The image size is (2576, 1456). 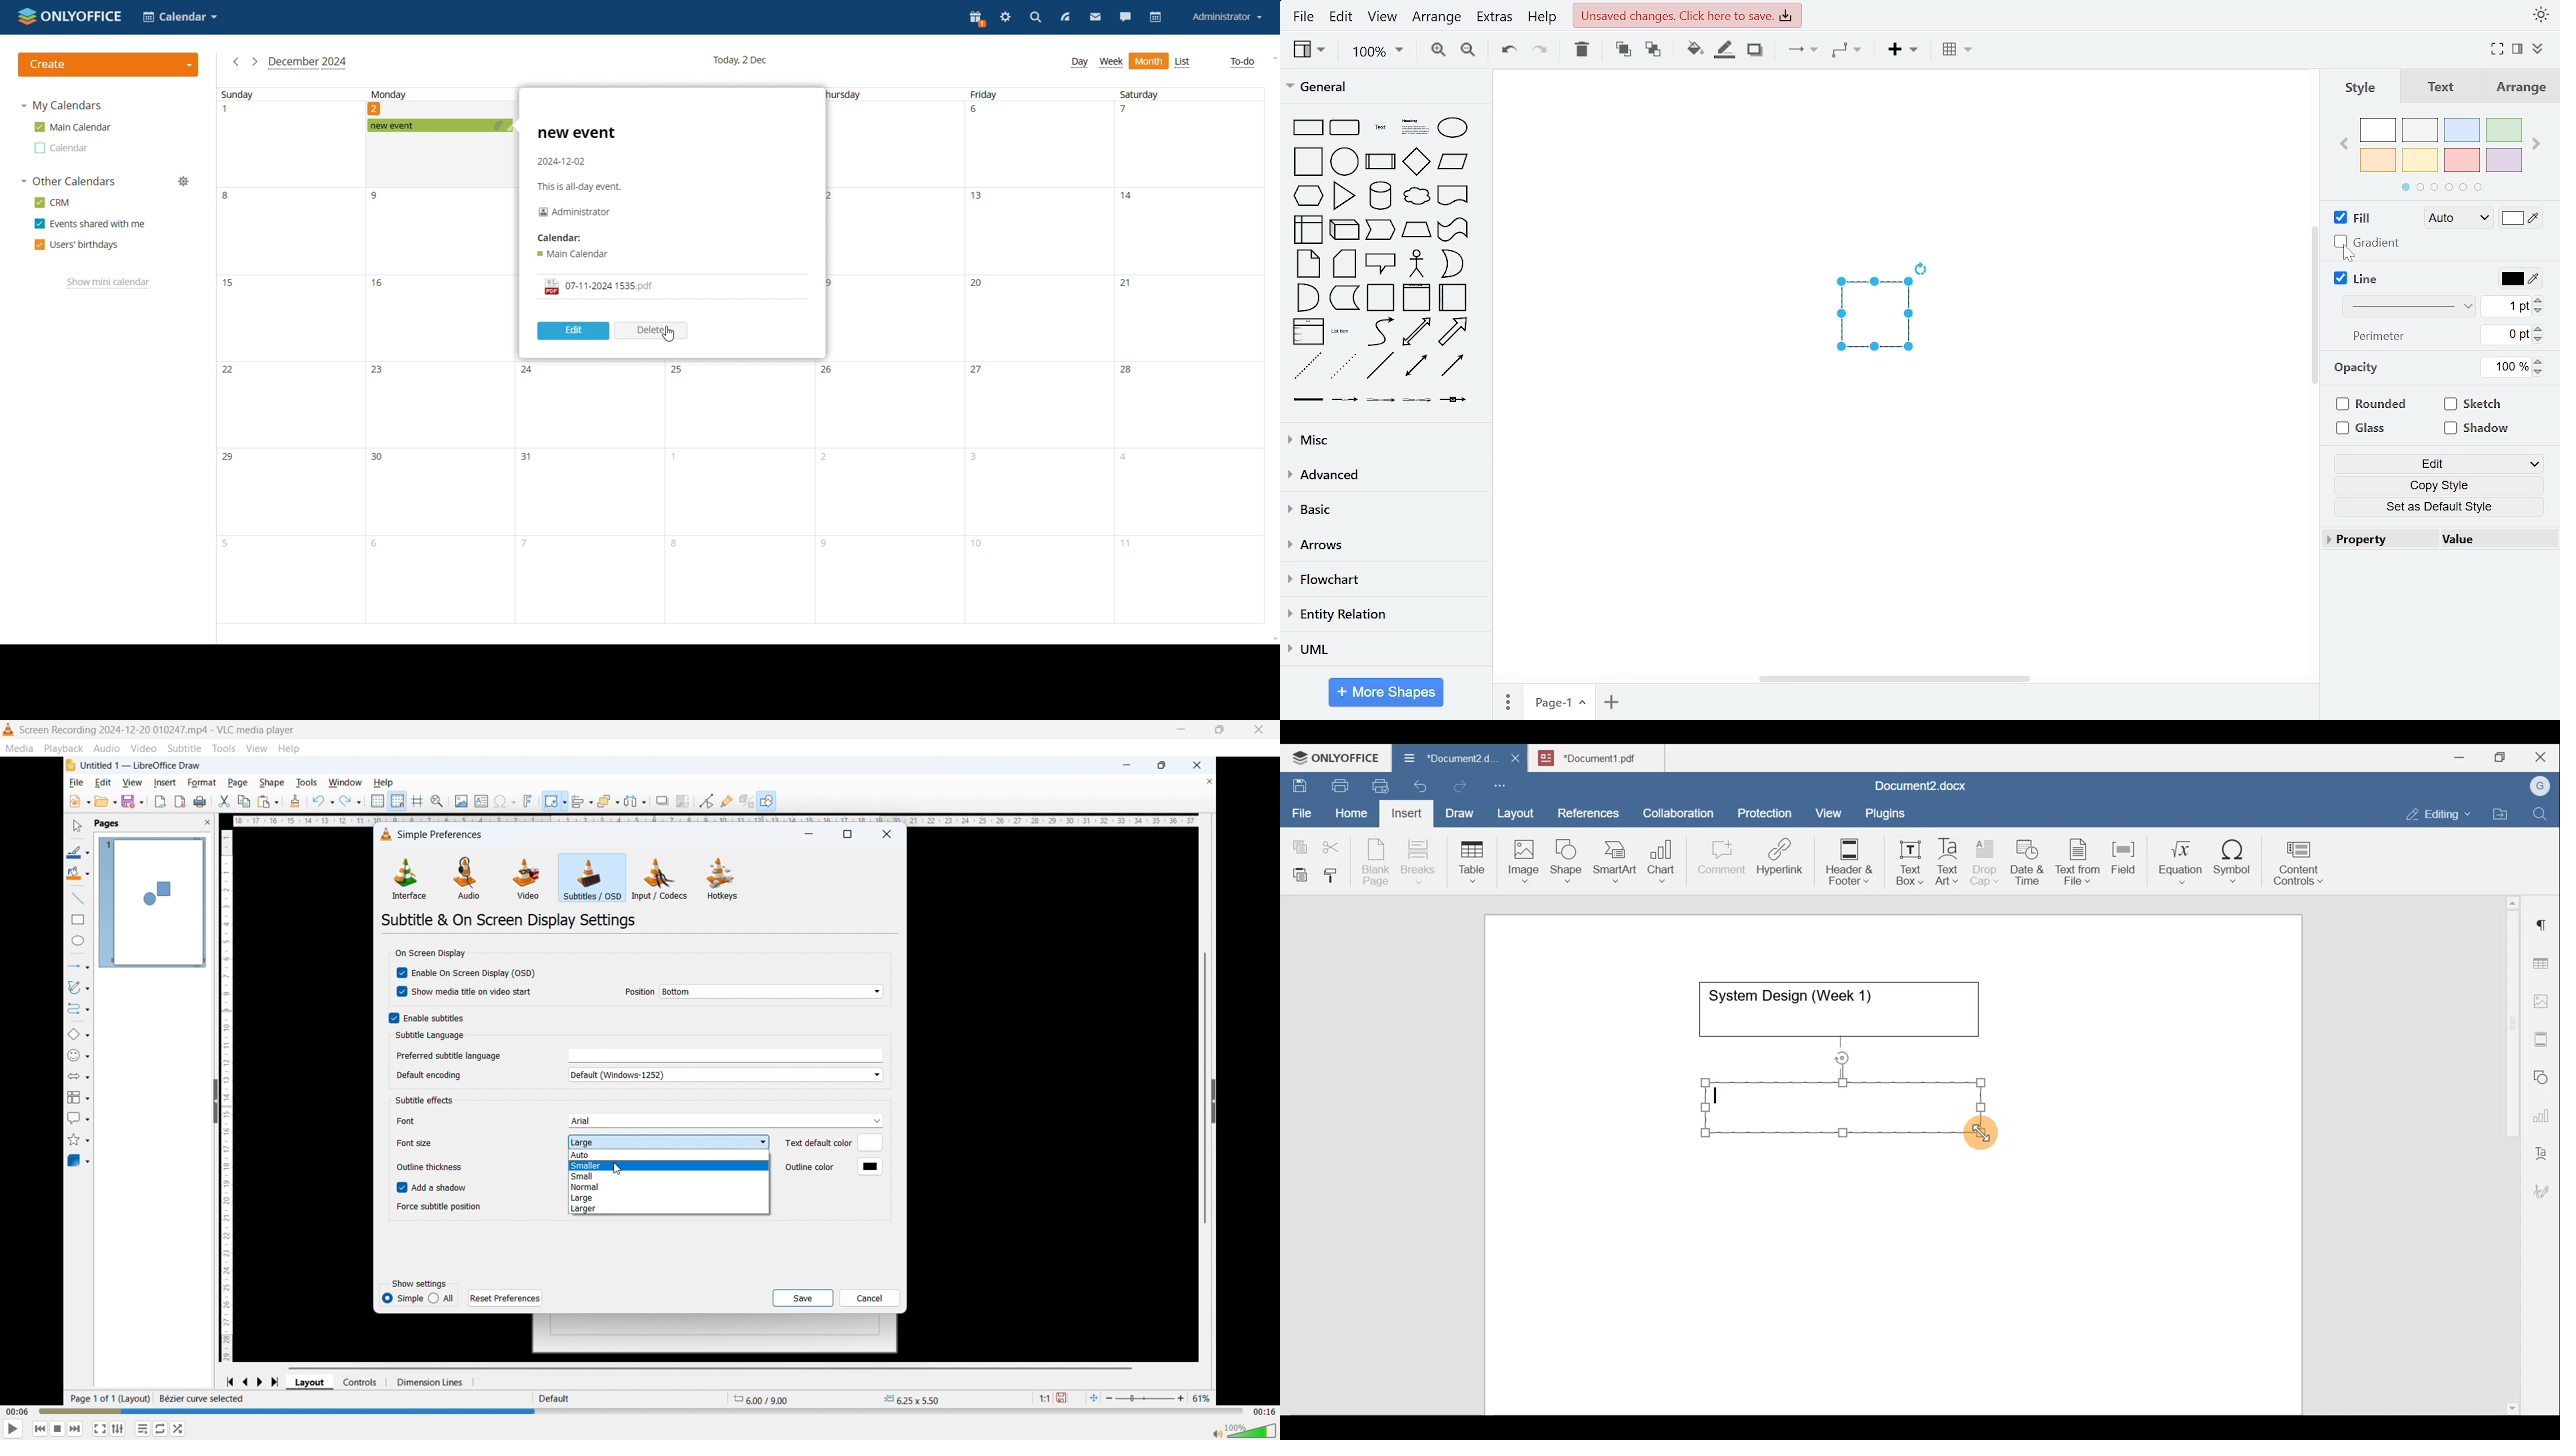 What do you see at coordinates (1850, 52) in the screenshot?
I see `waypoints` at bounding box center [1850, 52].